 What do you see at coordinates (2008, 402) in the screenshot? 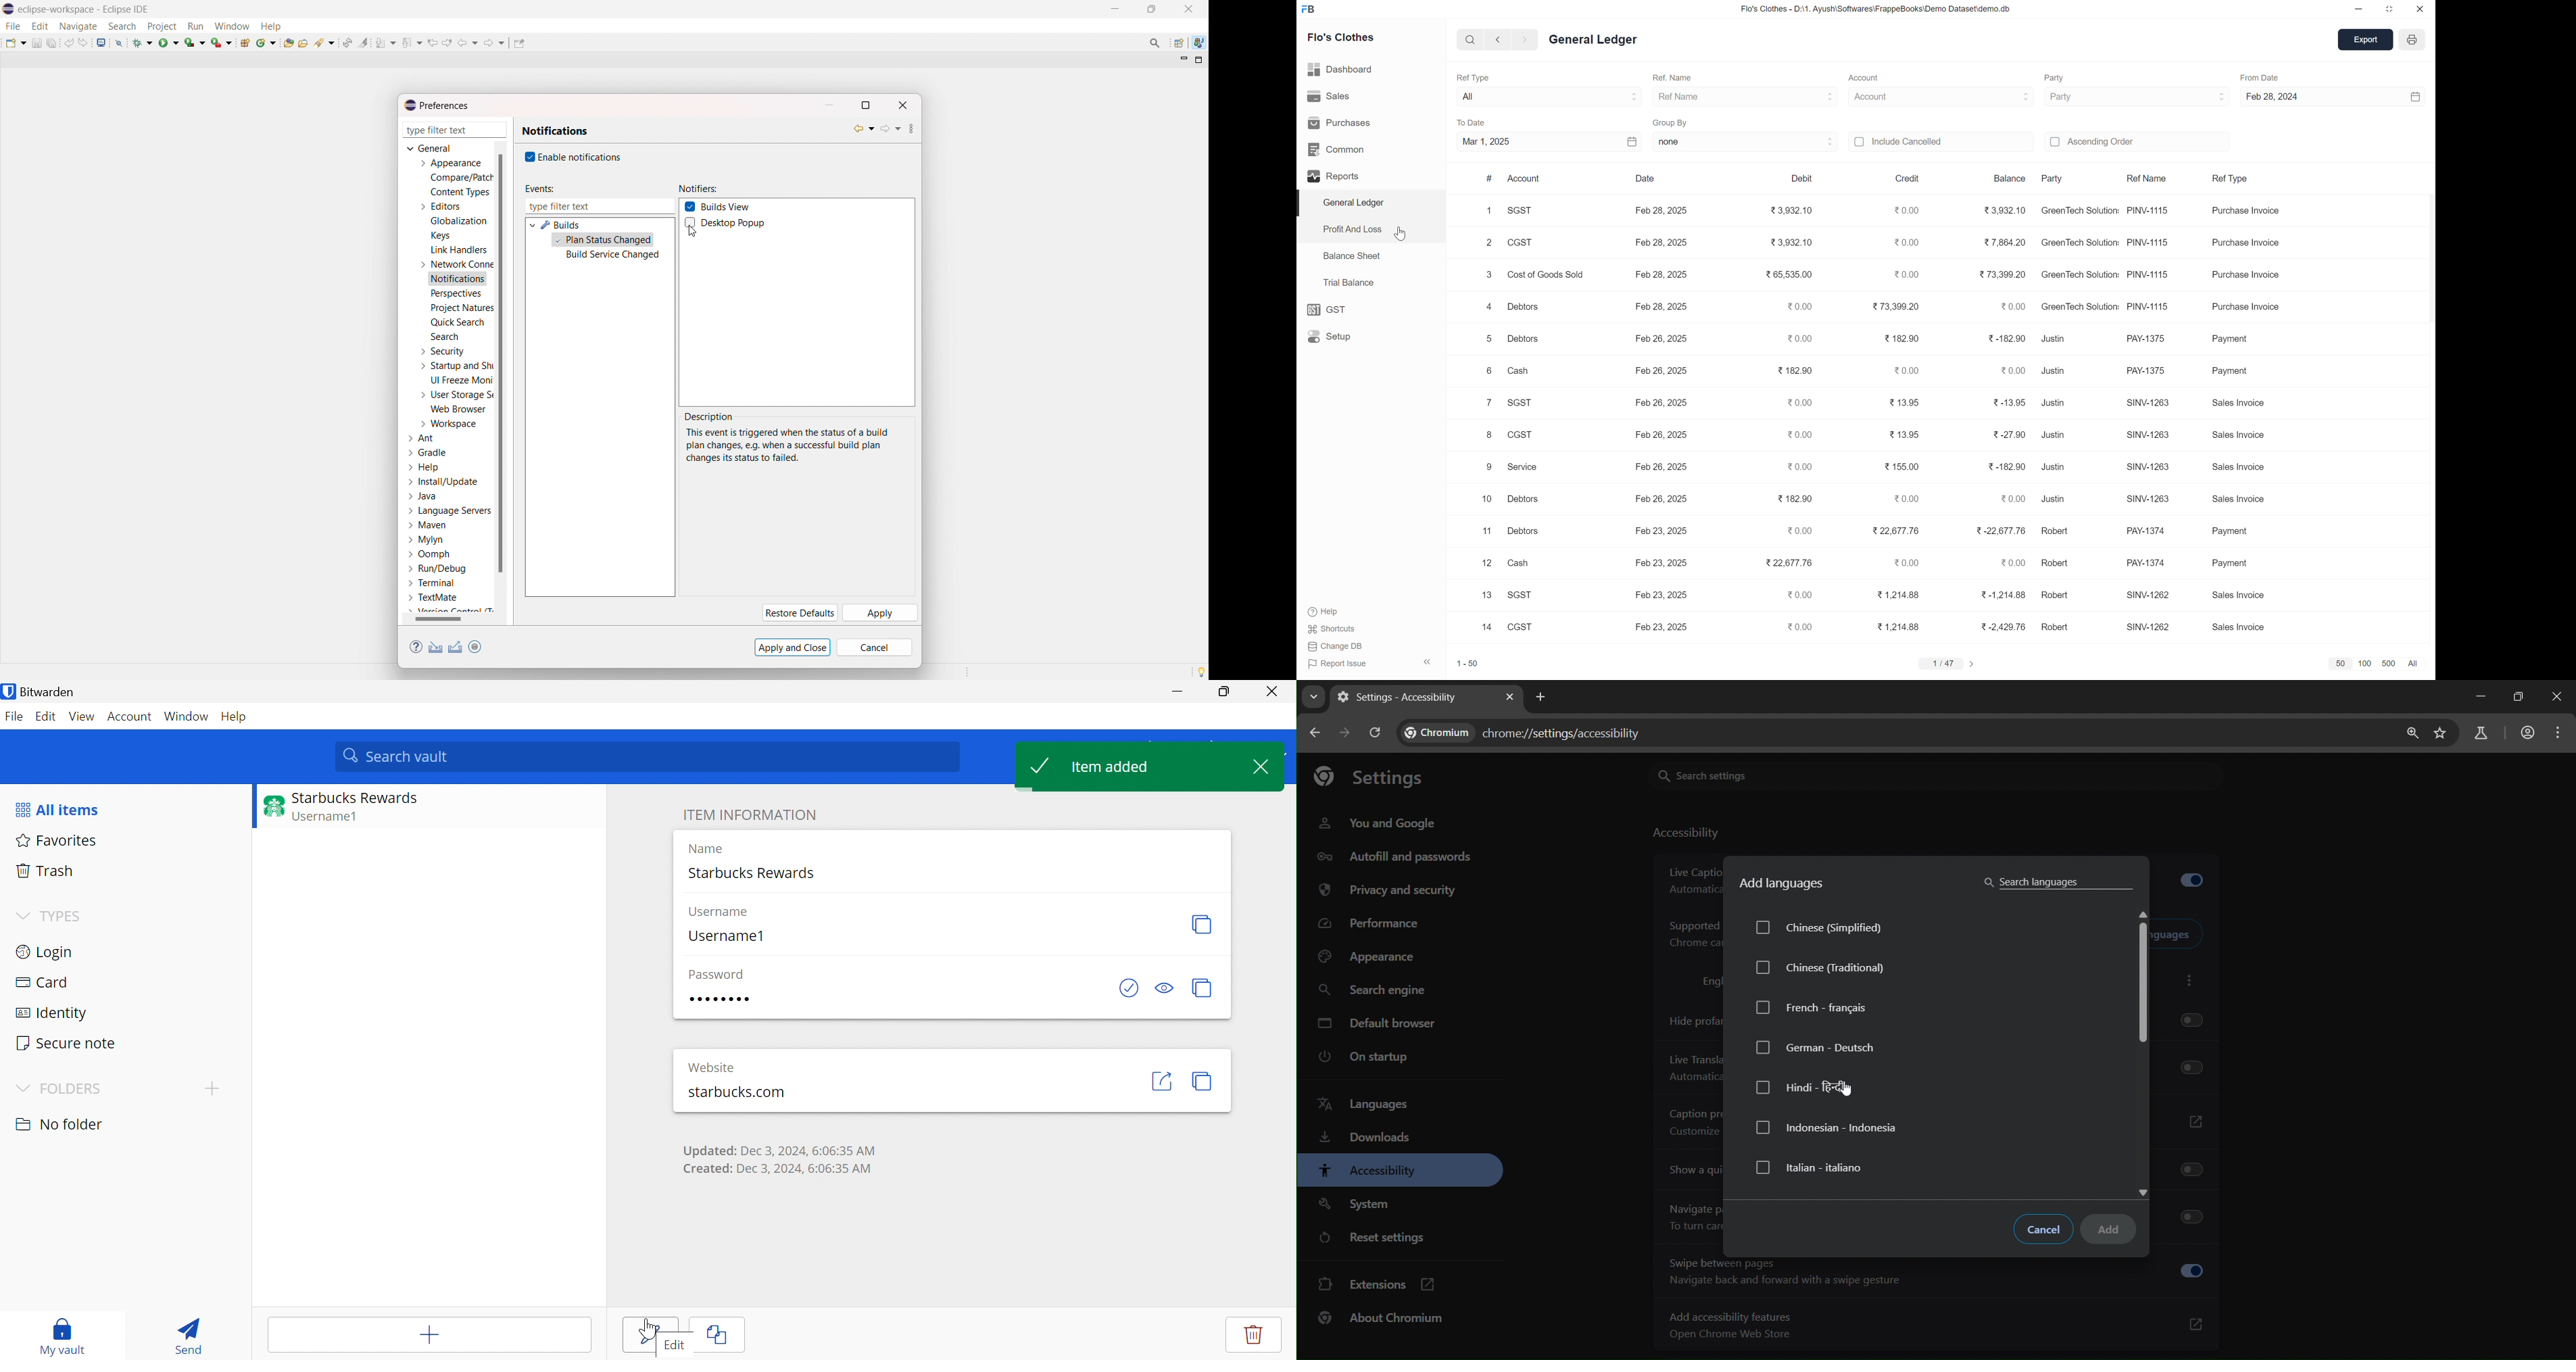
I see `₹-13.95` at bounding box center [2008, 402].